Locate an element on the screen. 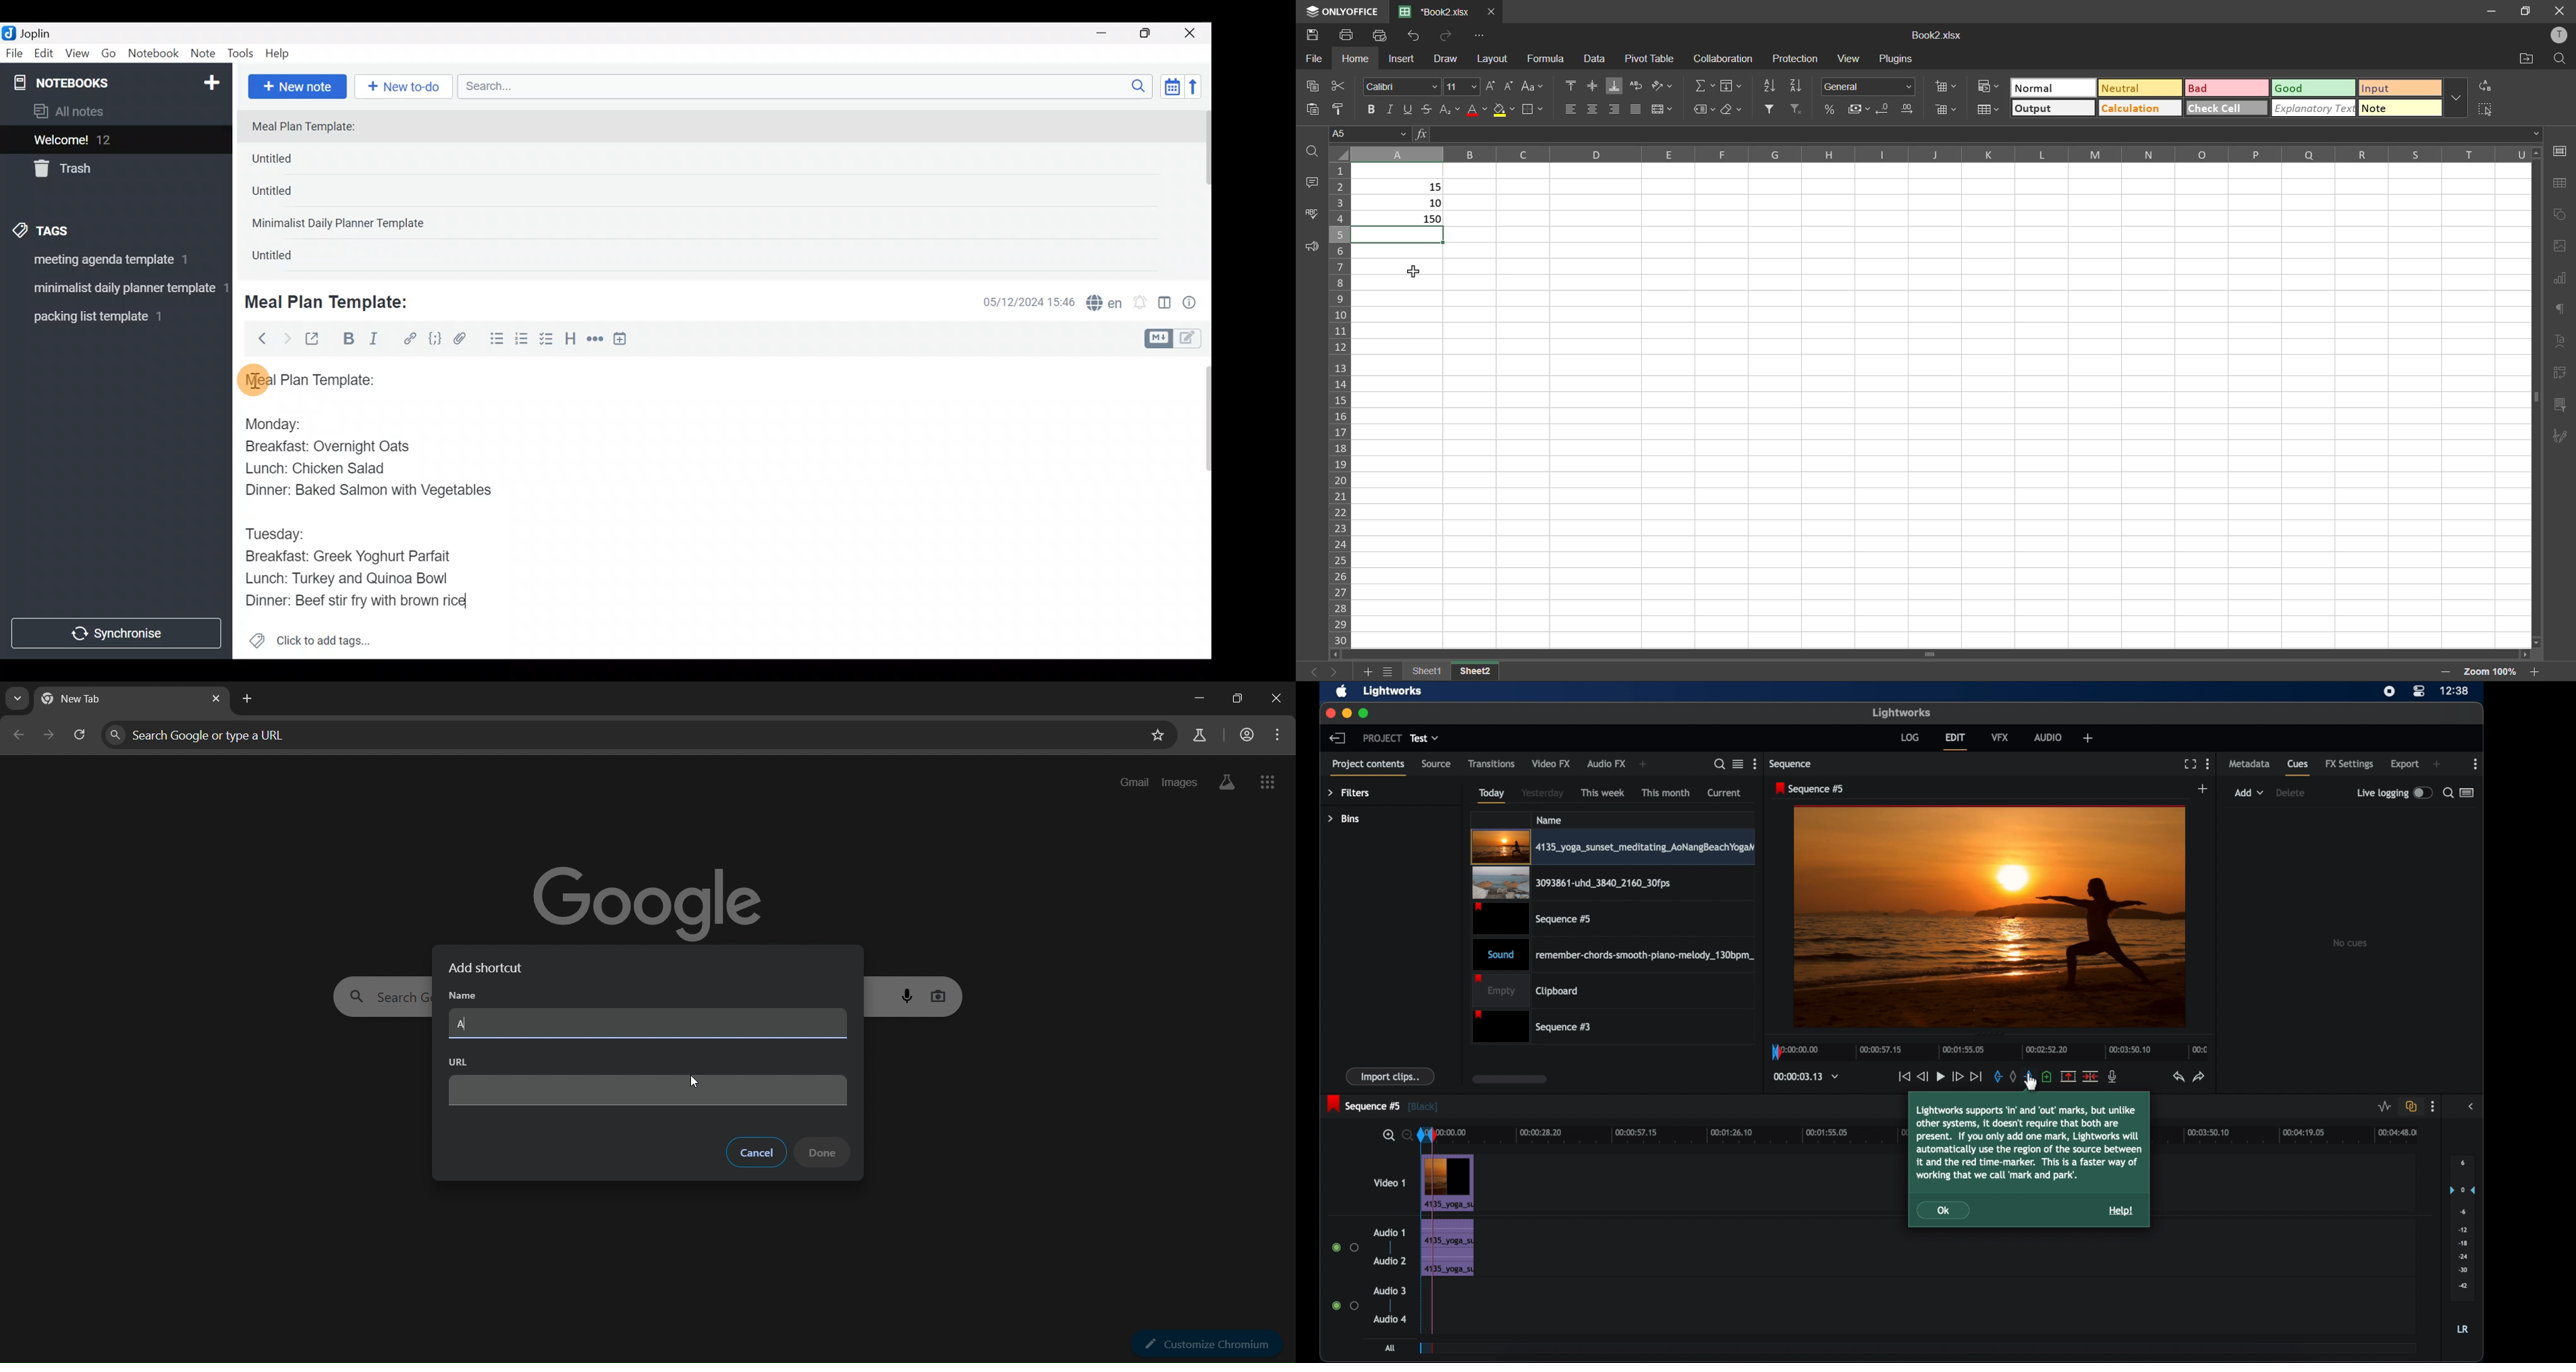 The width and height of the screenshot is (2576, 1372). Lunch: Chicken Salad is located at coordinates (314, 468).